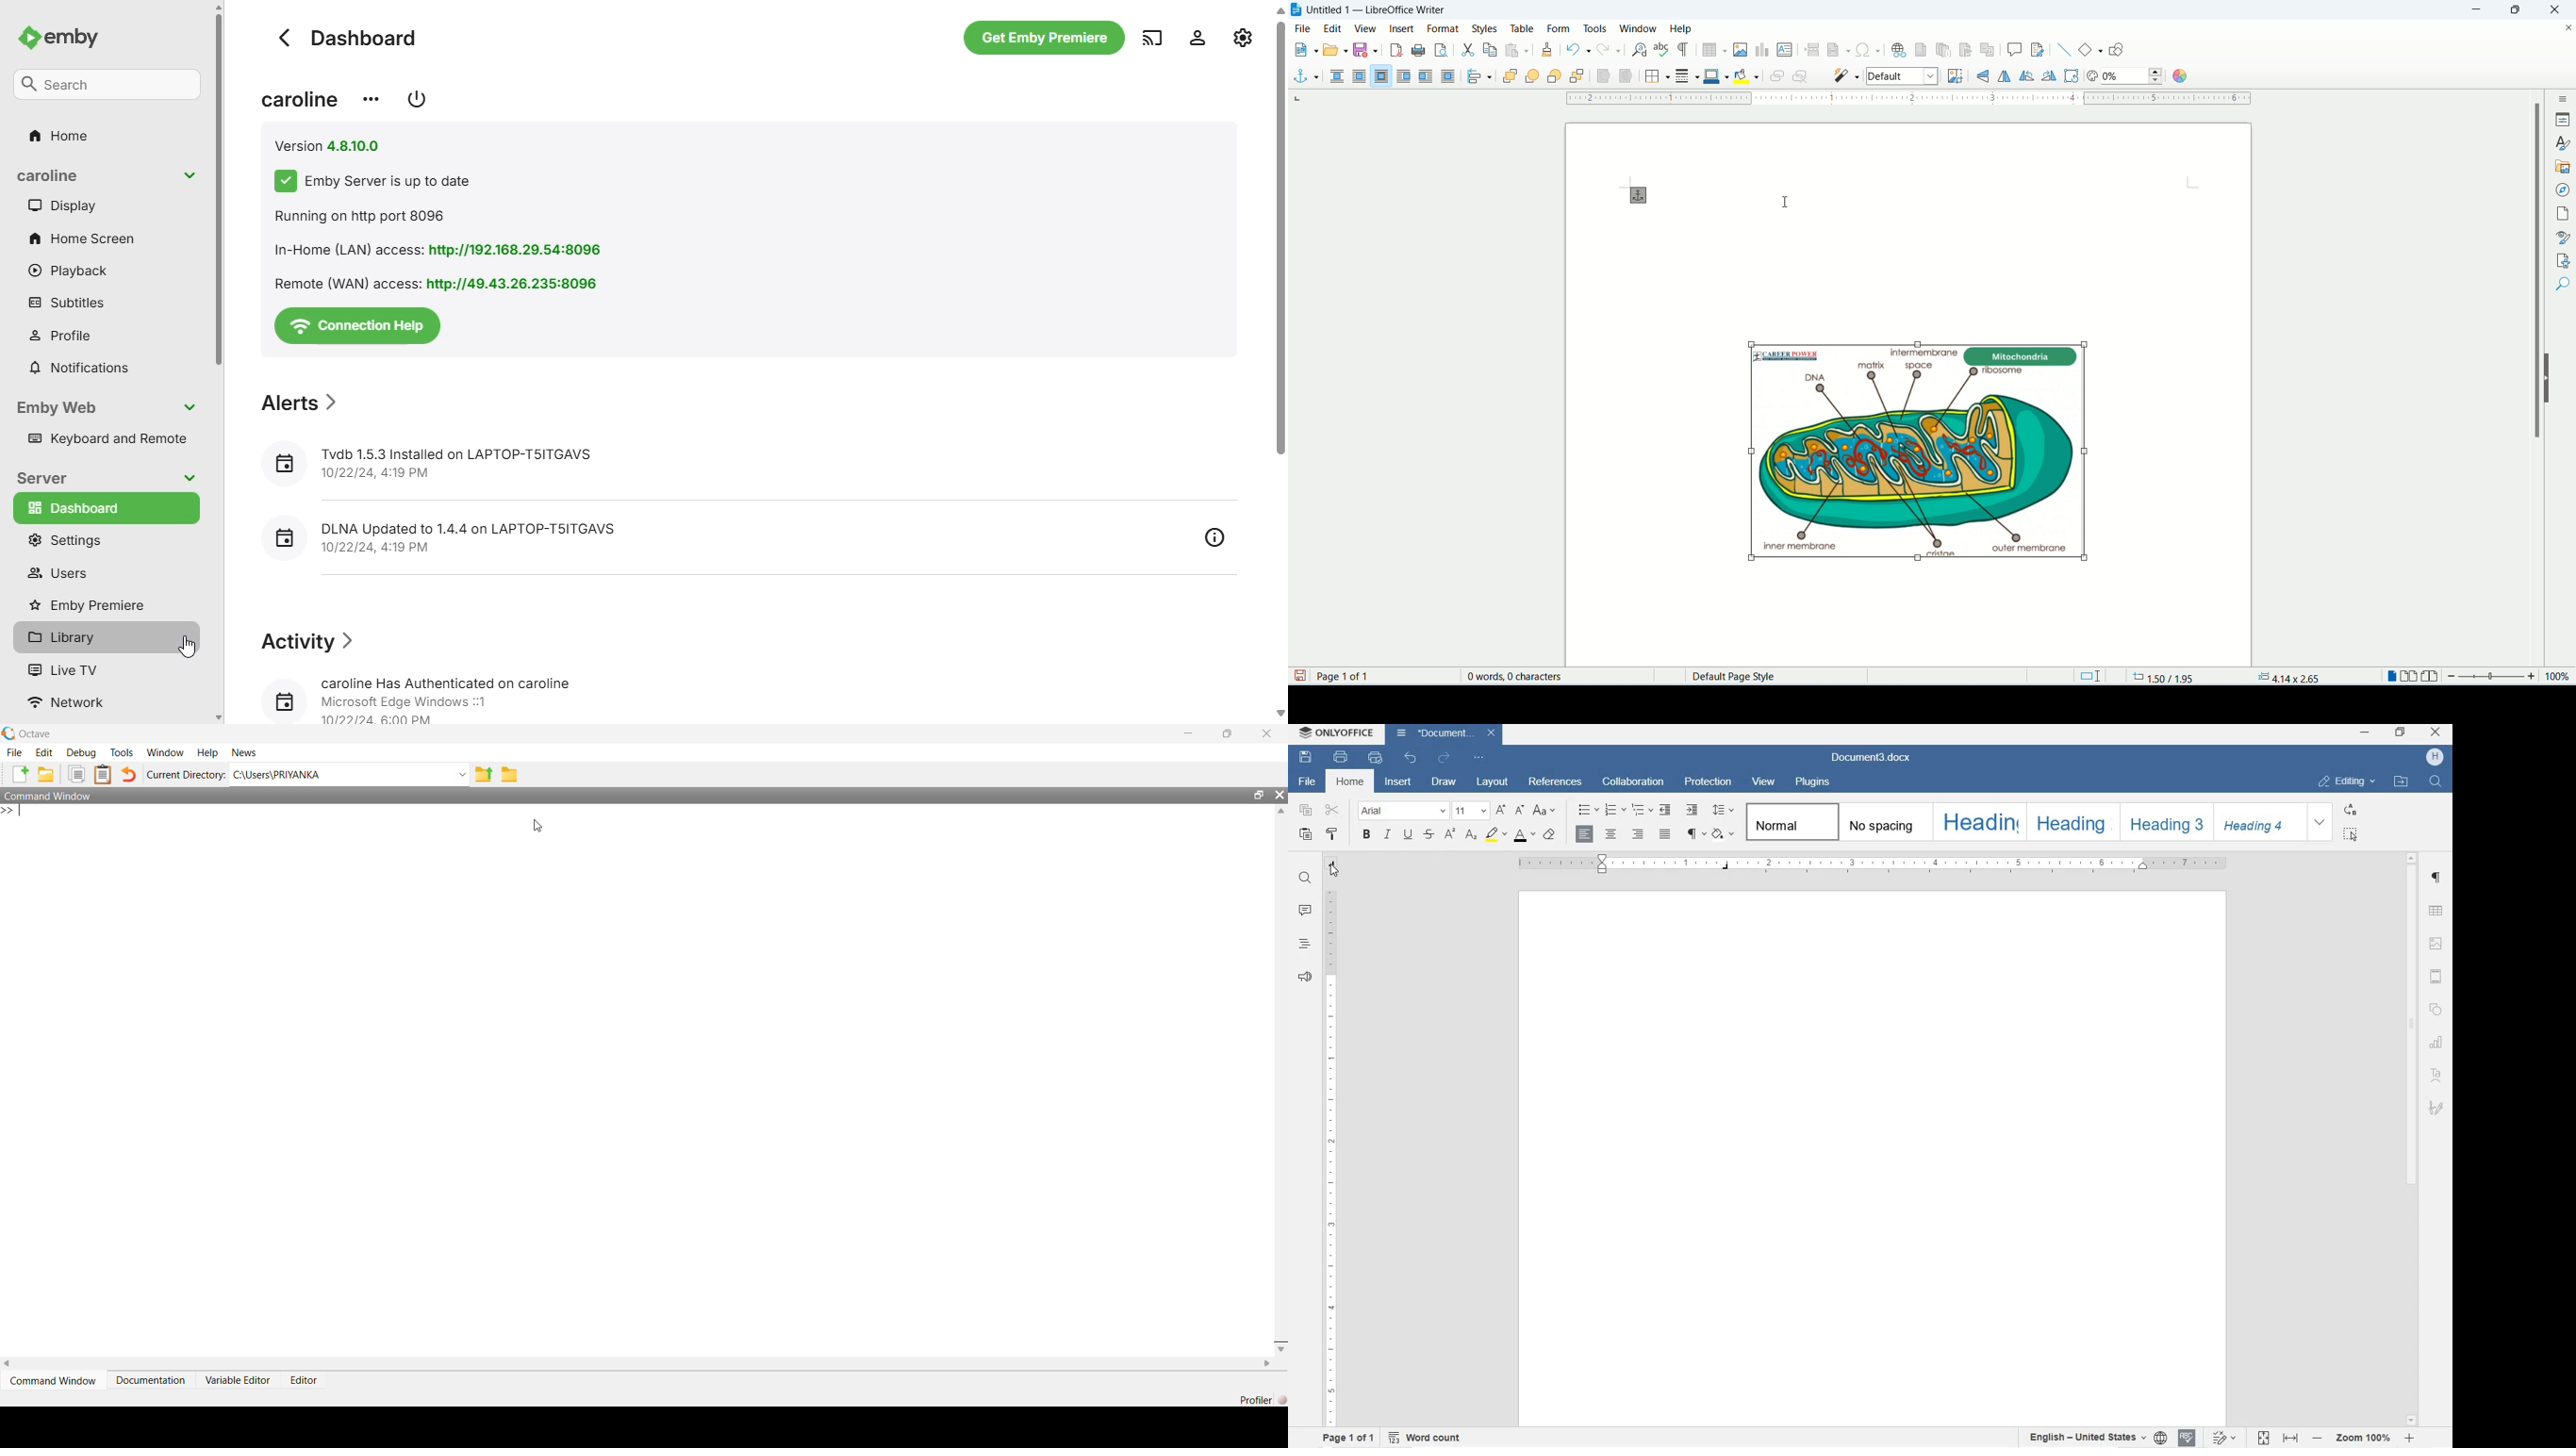 This screenshot has width=2576, height=1456. I want to click on Edit, so click(47, 754).